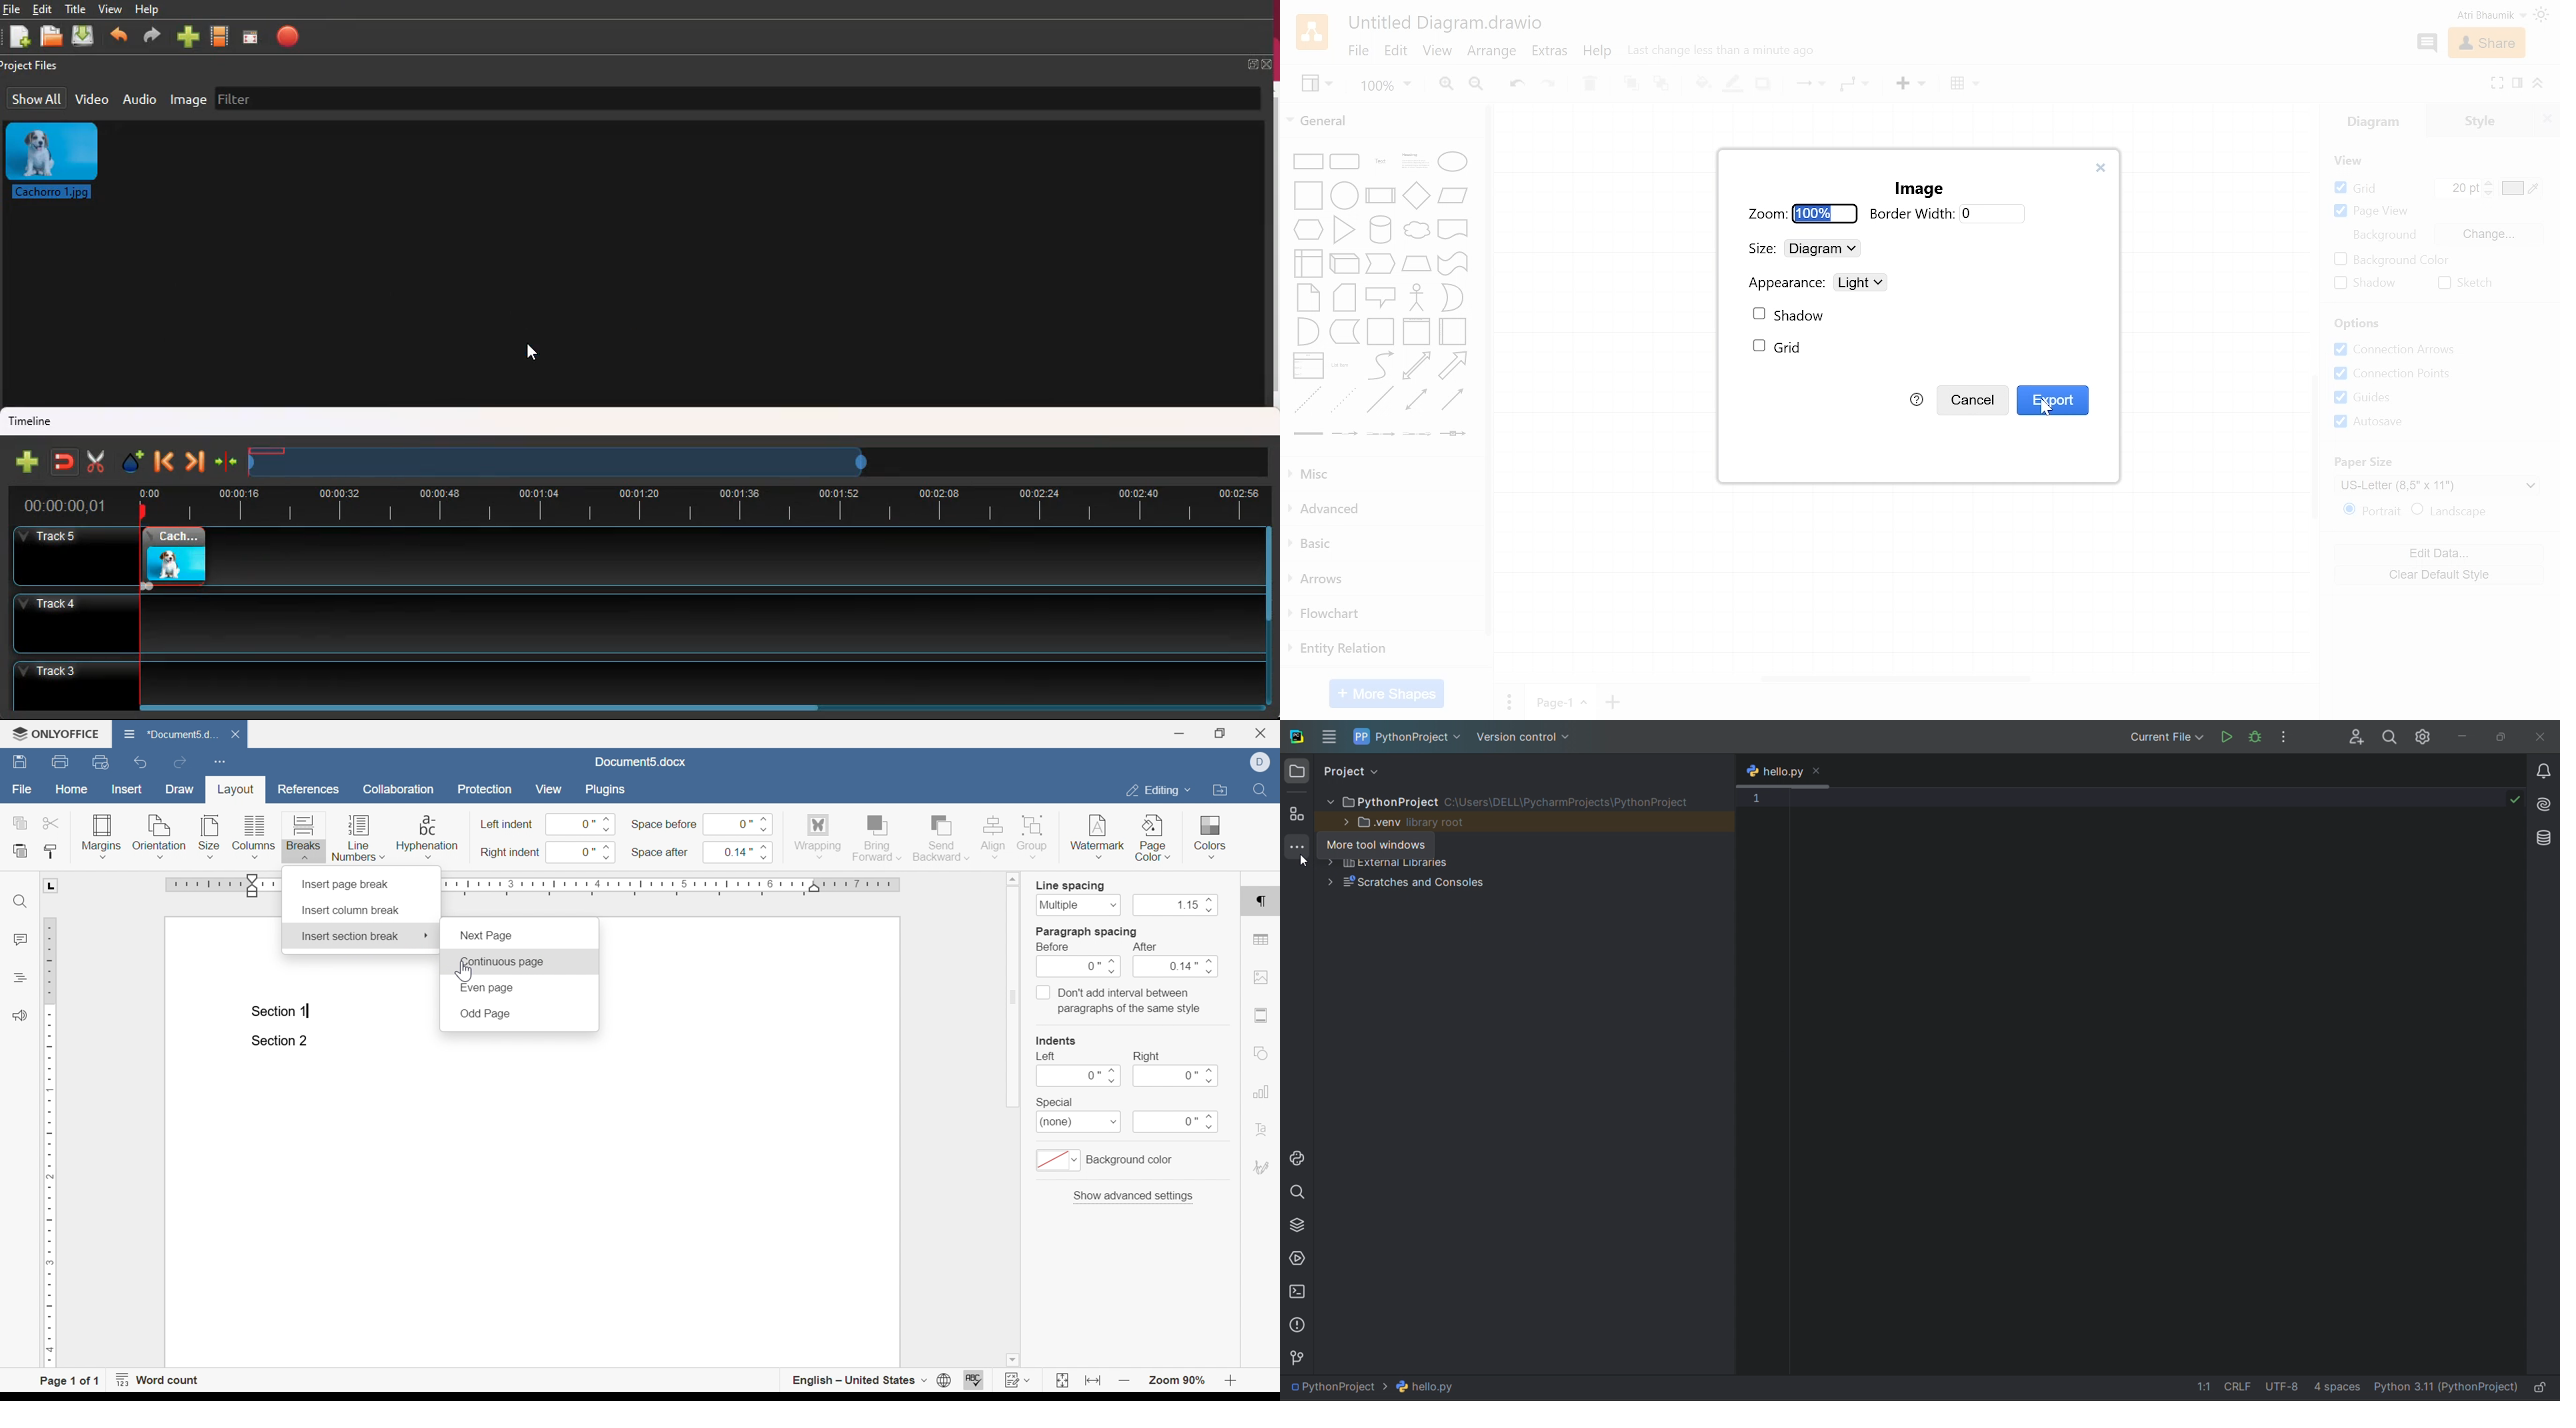 The image size is (2576, 1428). What do you see at coordinates (1014, 990) in the screenshot?
I see `scroll bar` at bounding box center [1014, 990].